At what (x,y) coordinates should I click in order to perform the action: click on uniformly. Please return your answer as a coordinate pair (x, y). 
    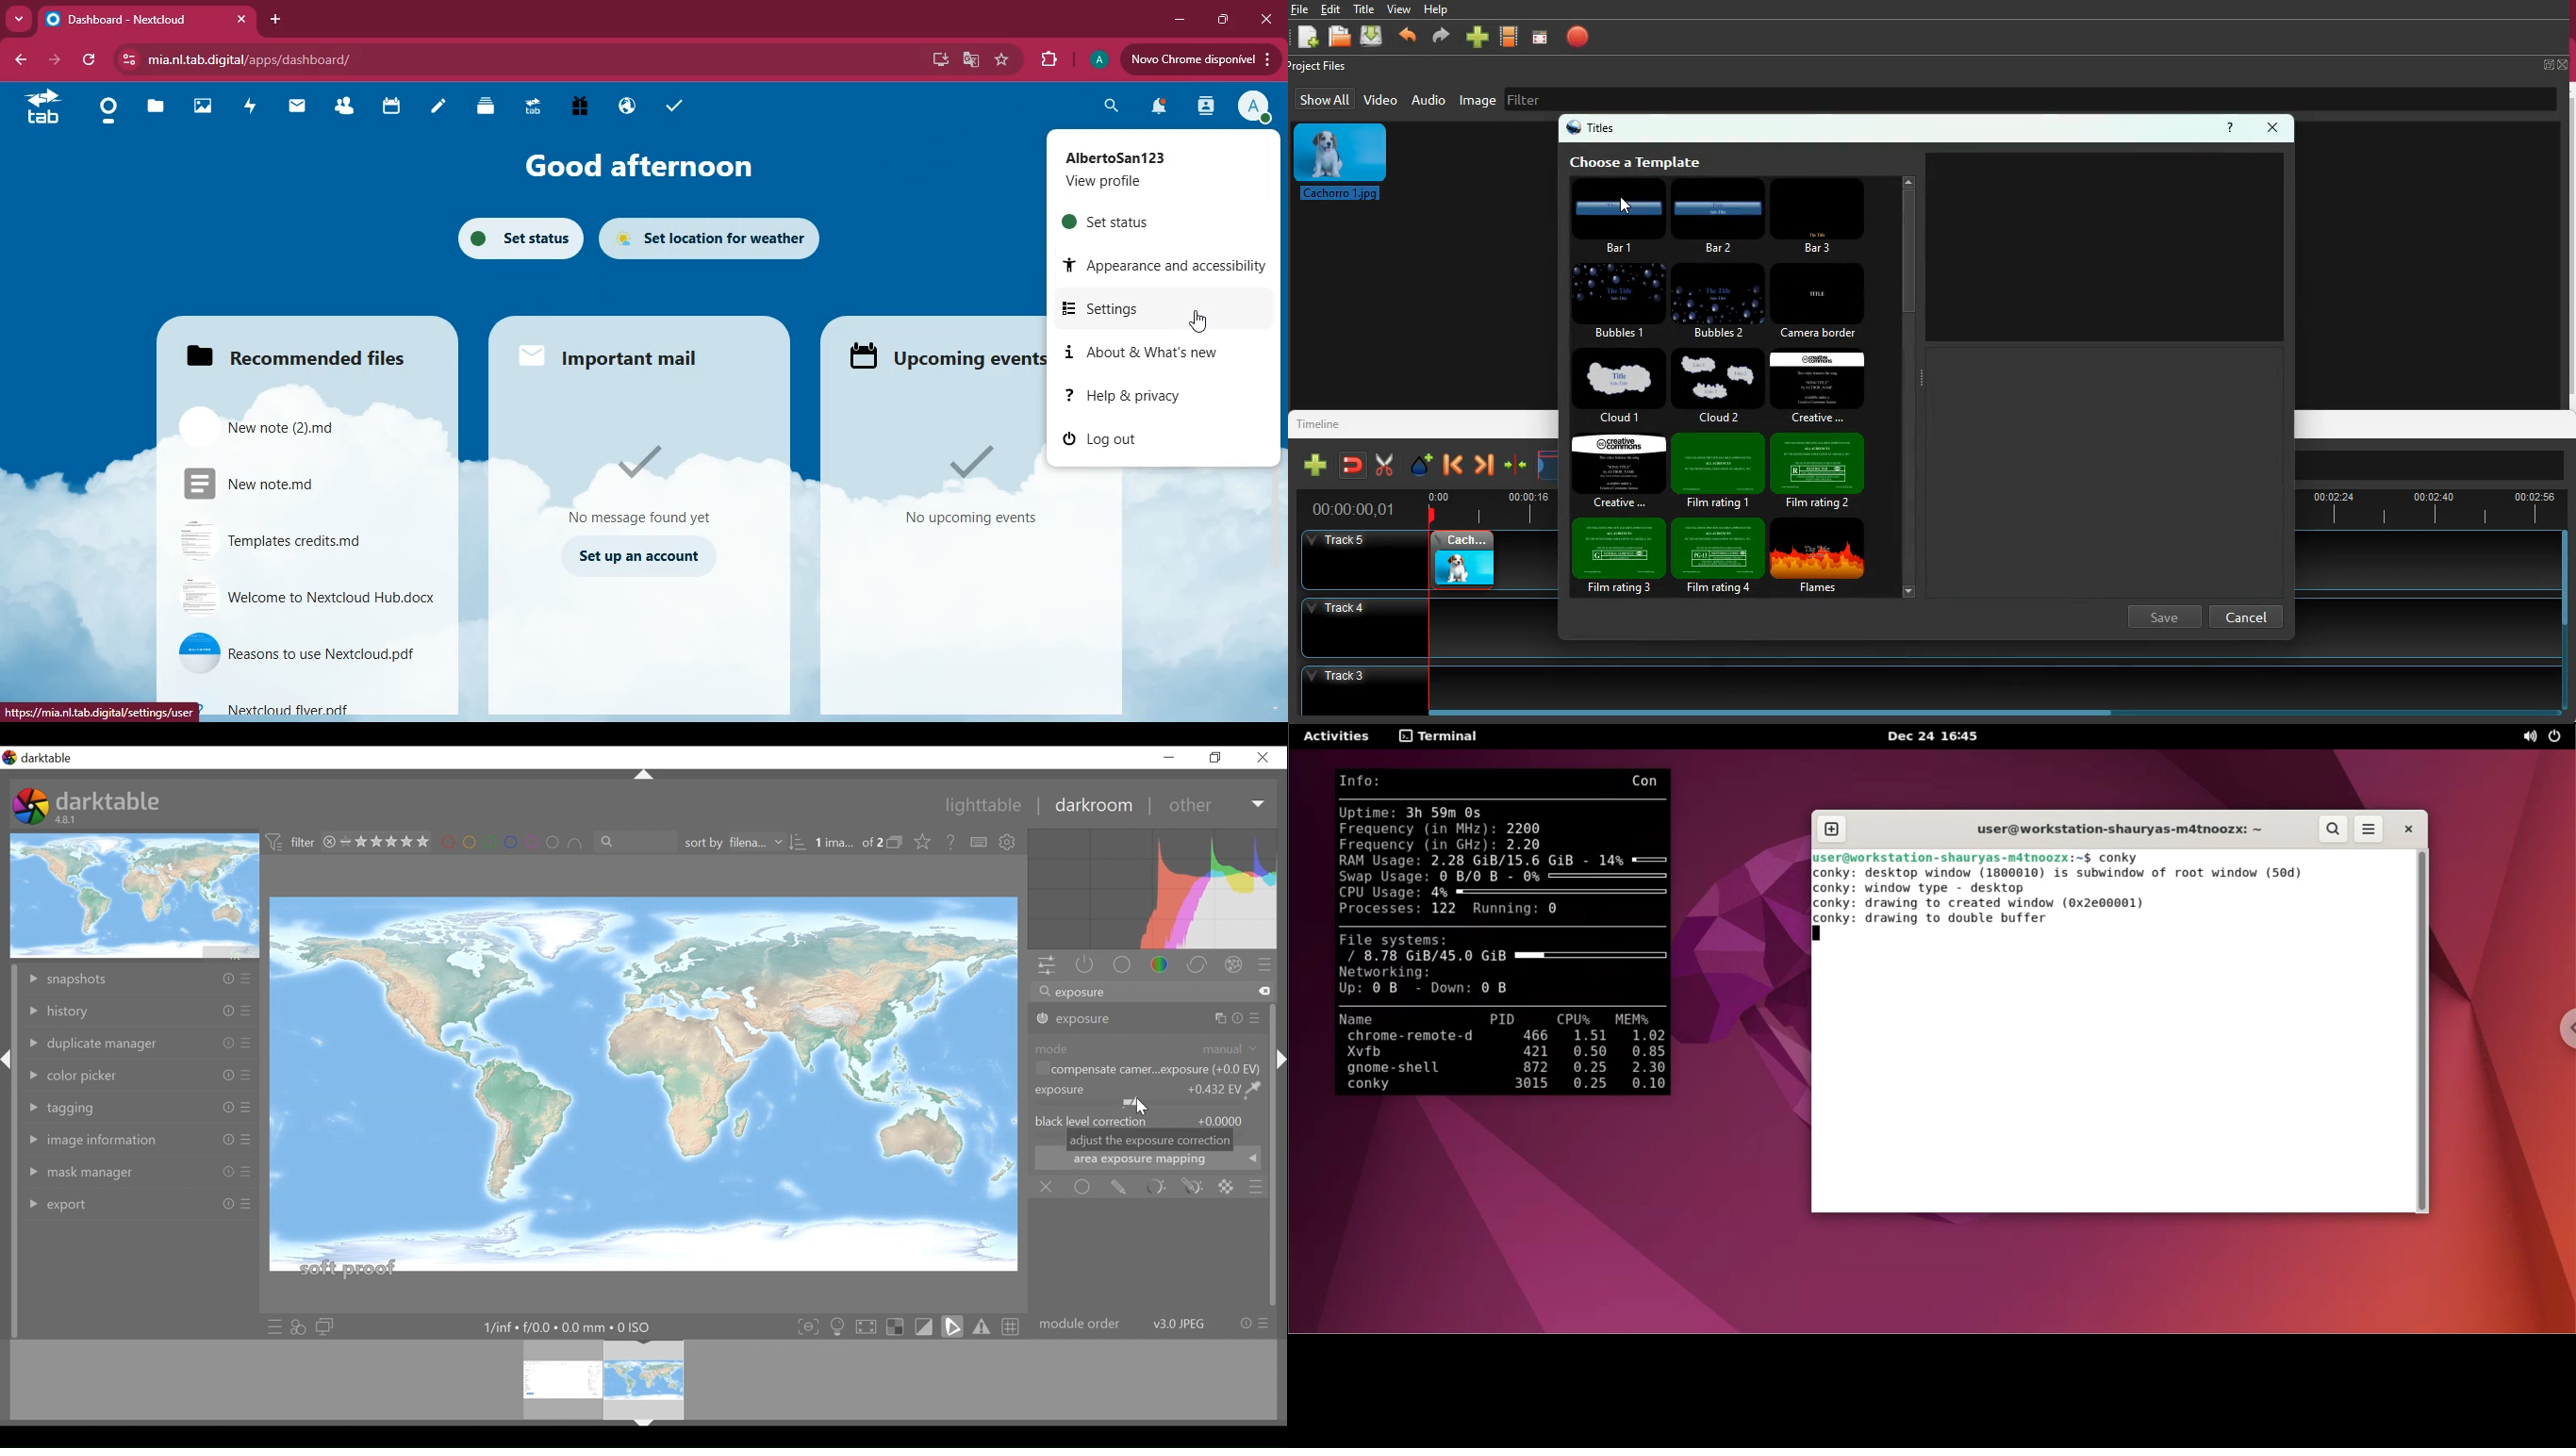
    Looking at the image, I should click on (1084, 1187).